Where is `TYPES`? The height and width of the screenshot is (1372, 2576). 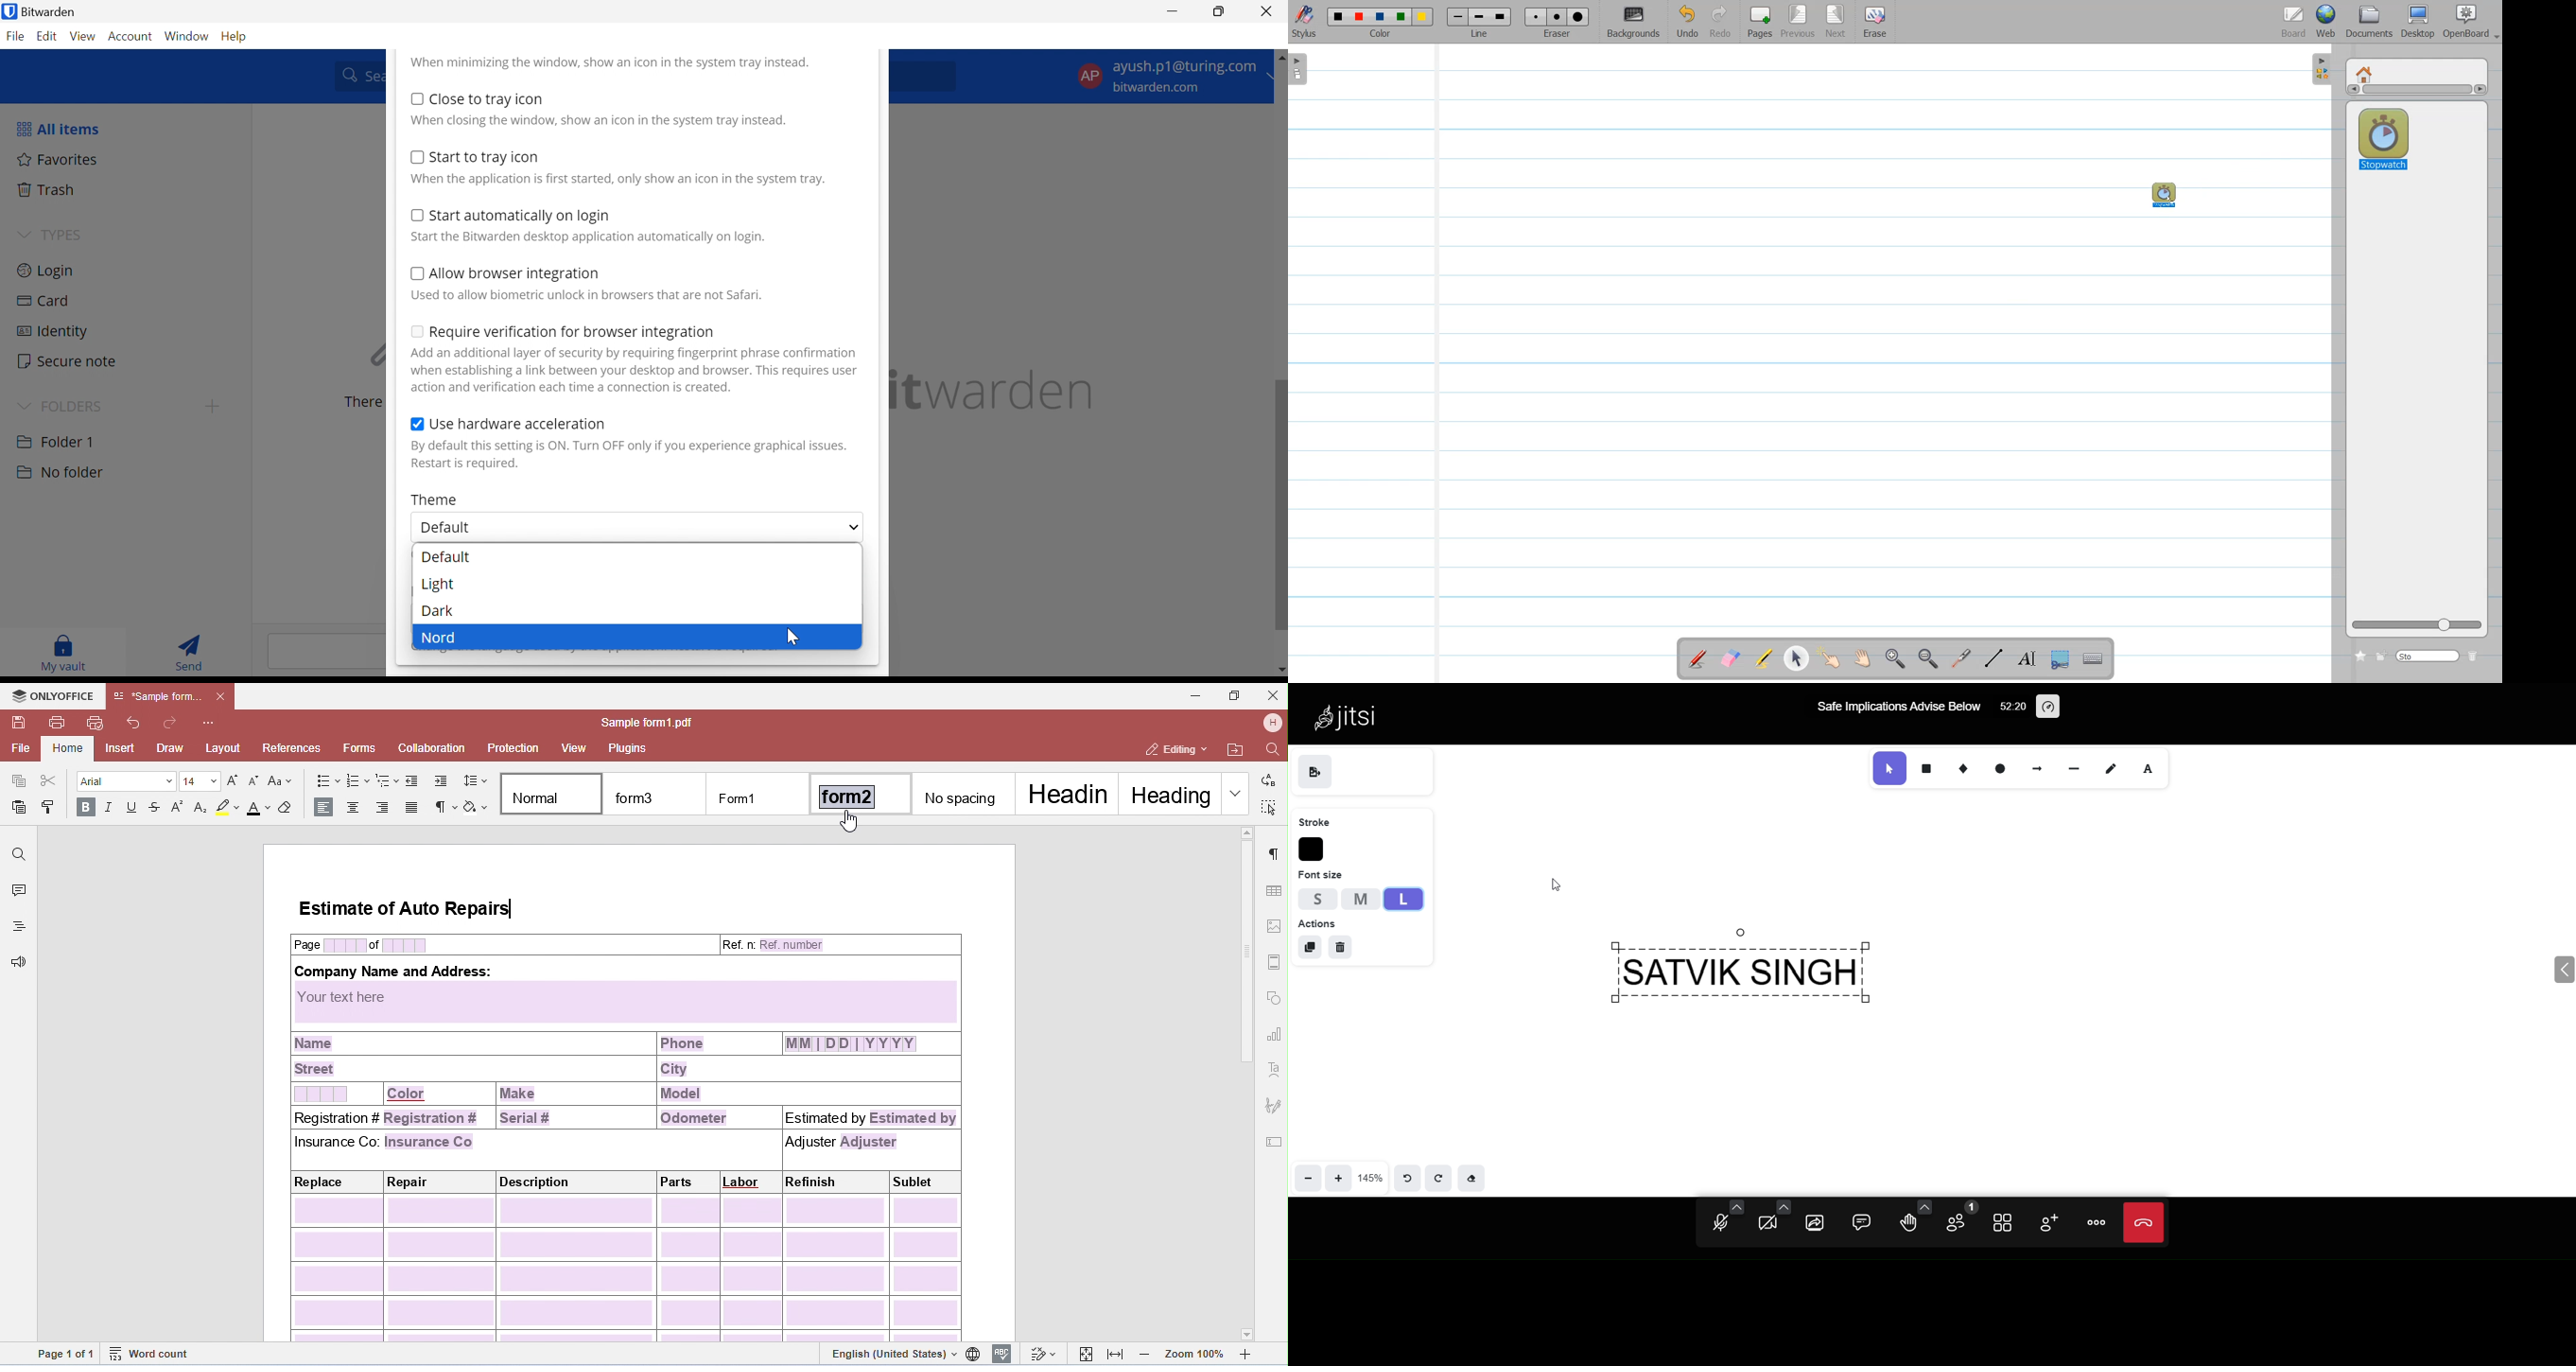
TYPES is located at coordinates (60, 235).